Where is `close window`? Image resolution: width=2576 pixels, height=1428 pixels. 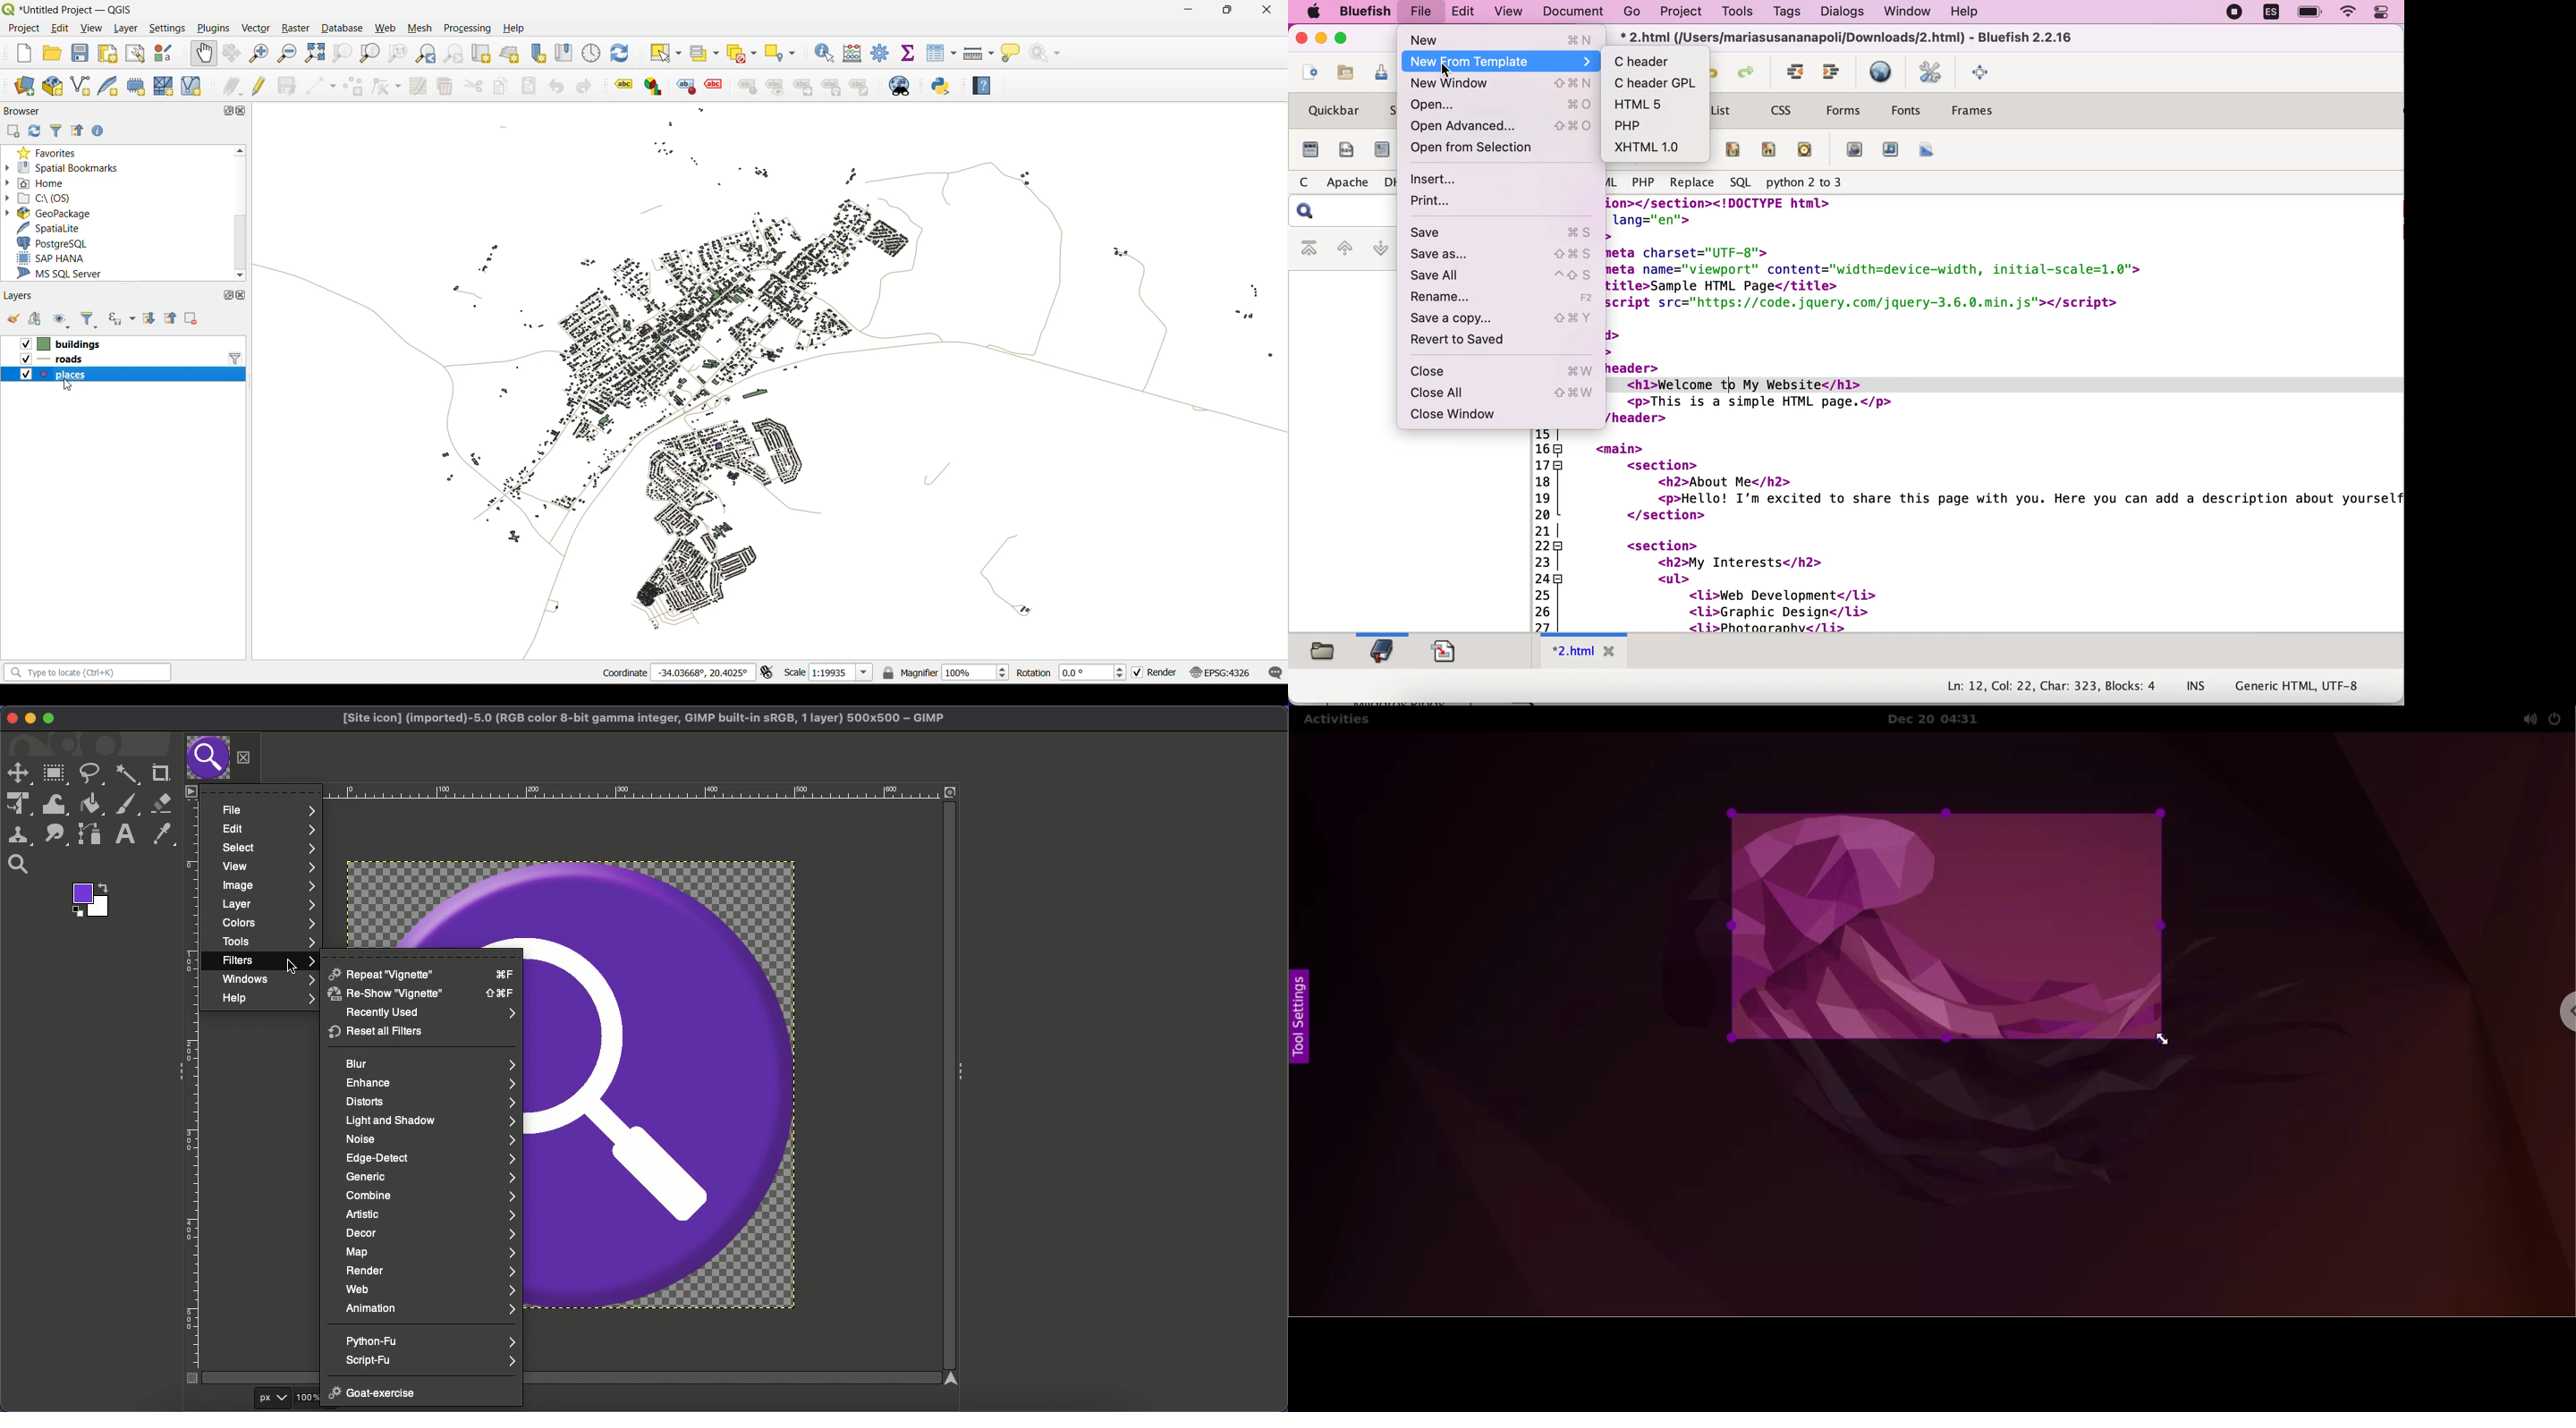 close window is located at coordinates (1498, 414).